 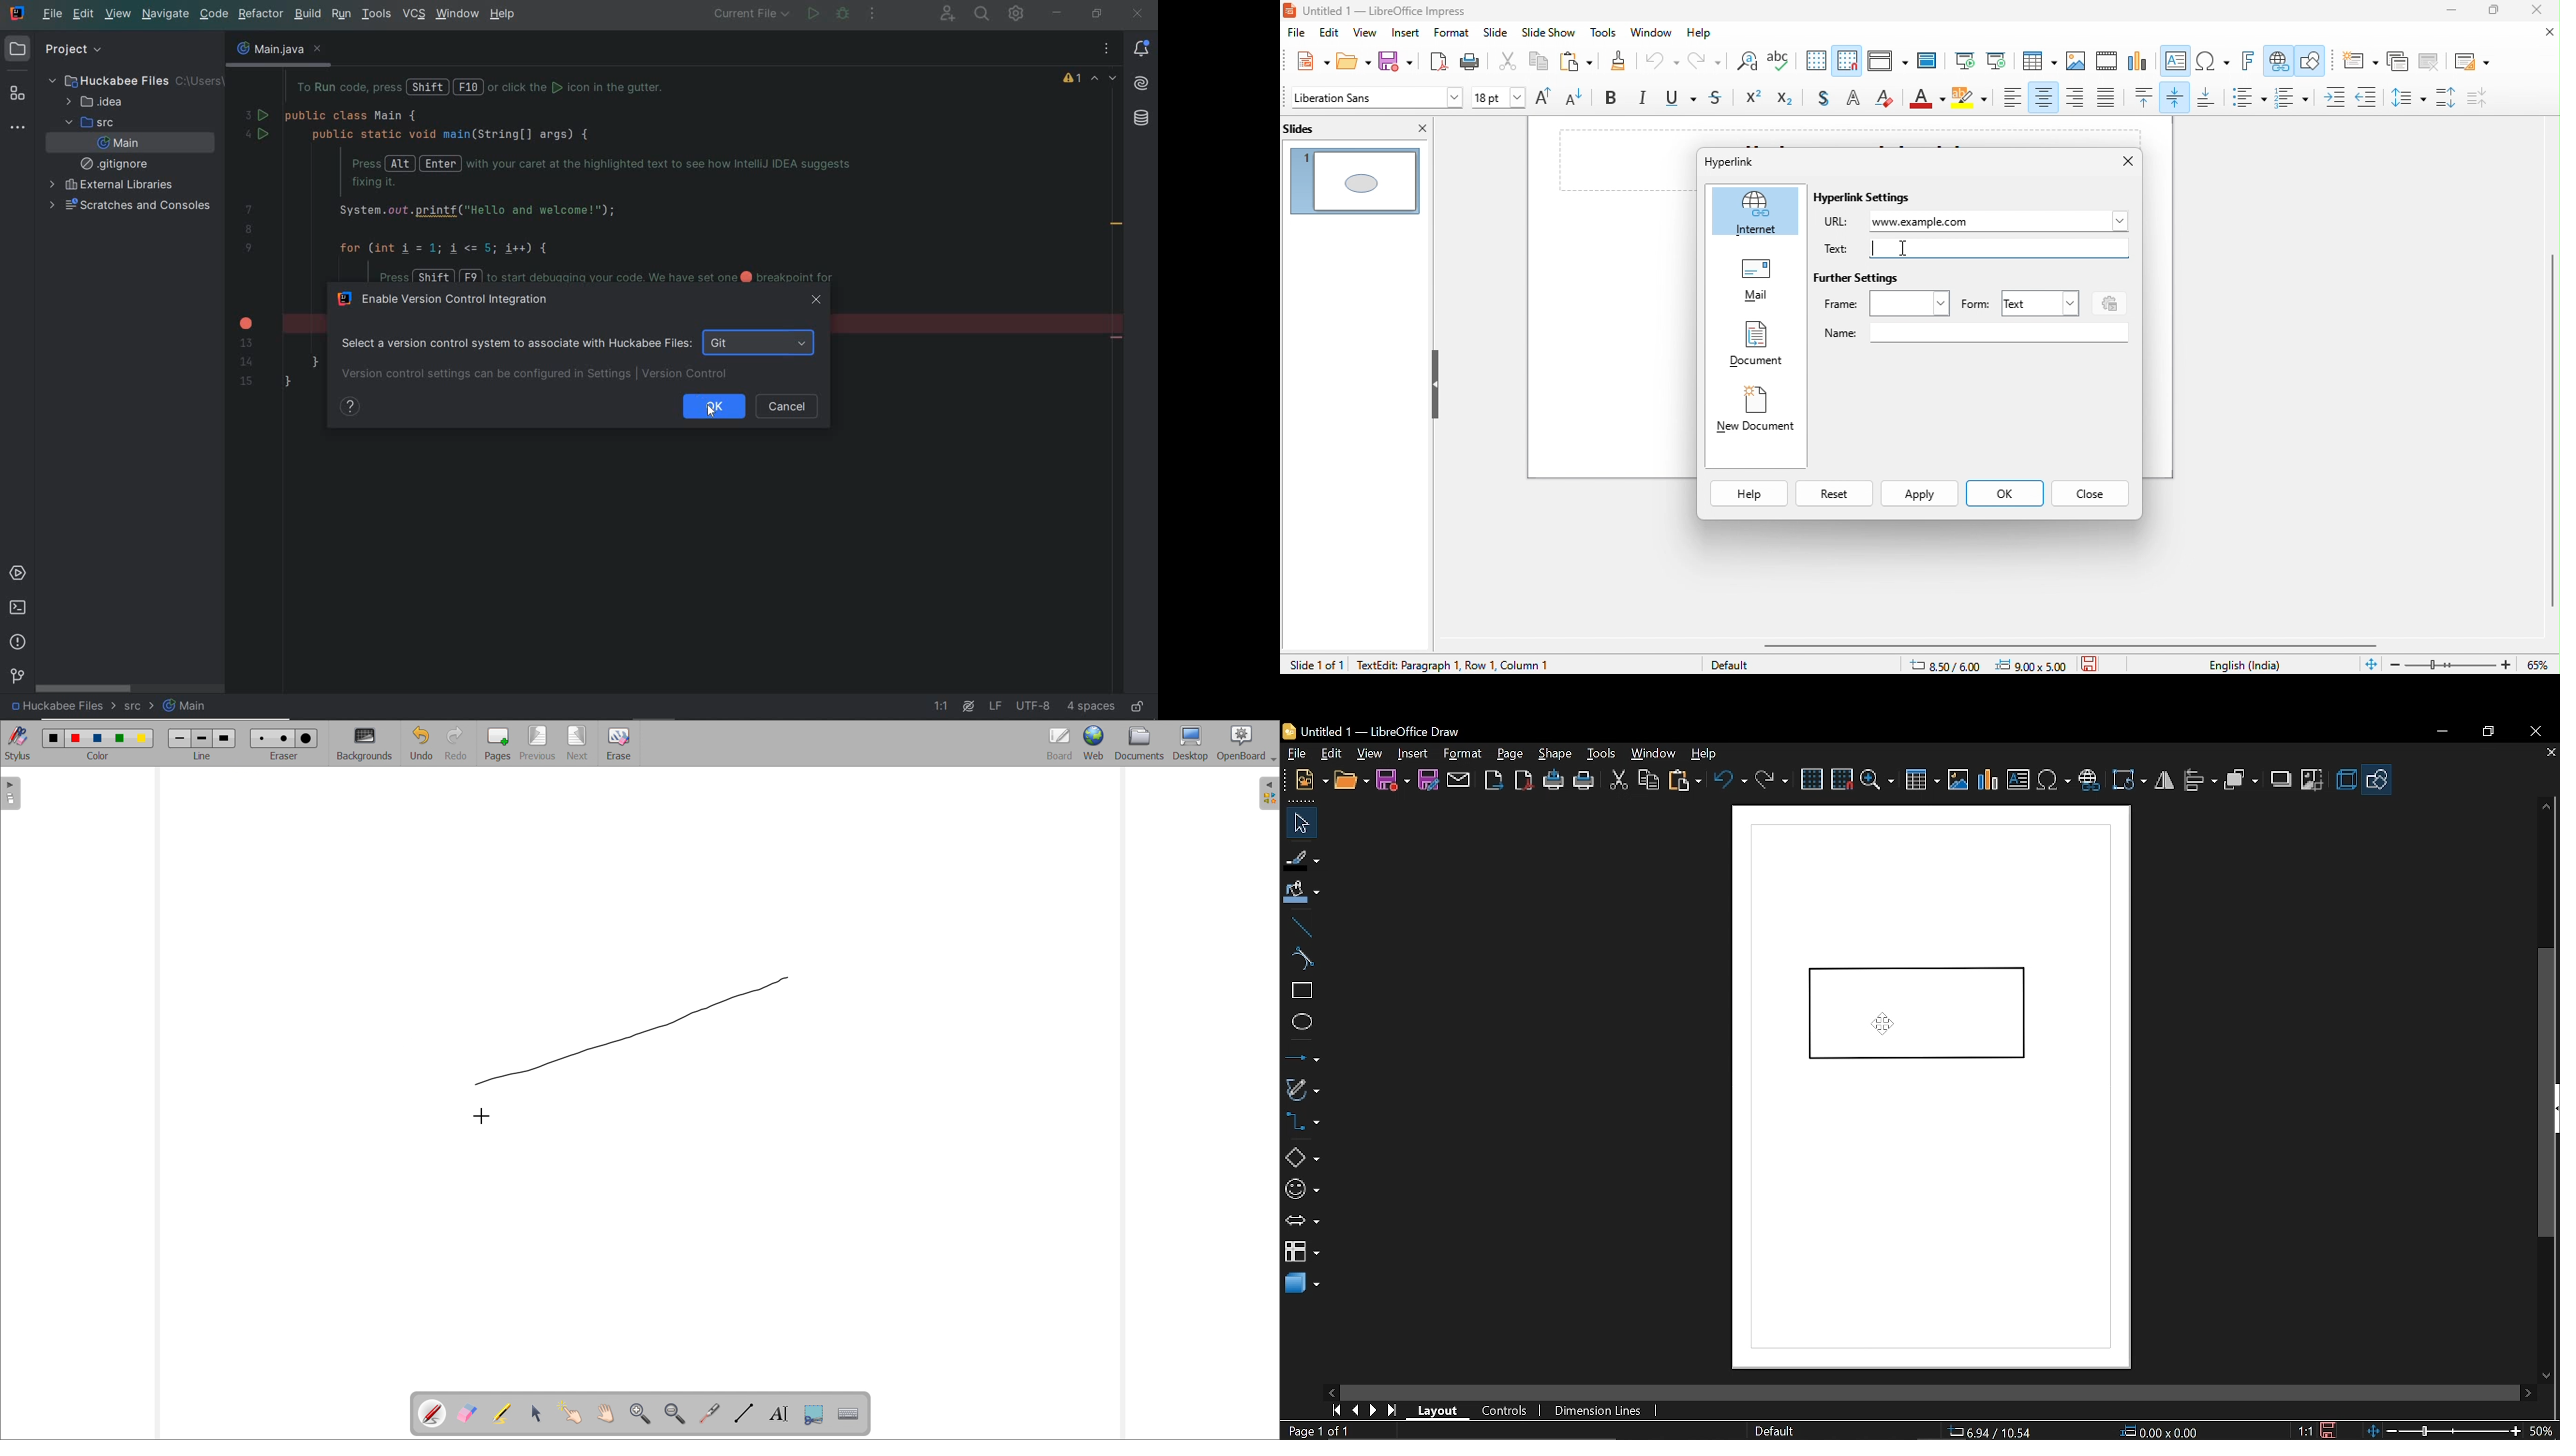 What do you see at coordinates (1704, 753) in the screenshot?
I see `help` at bounding box center [1704, 753].